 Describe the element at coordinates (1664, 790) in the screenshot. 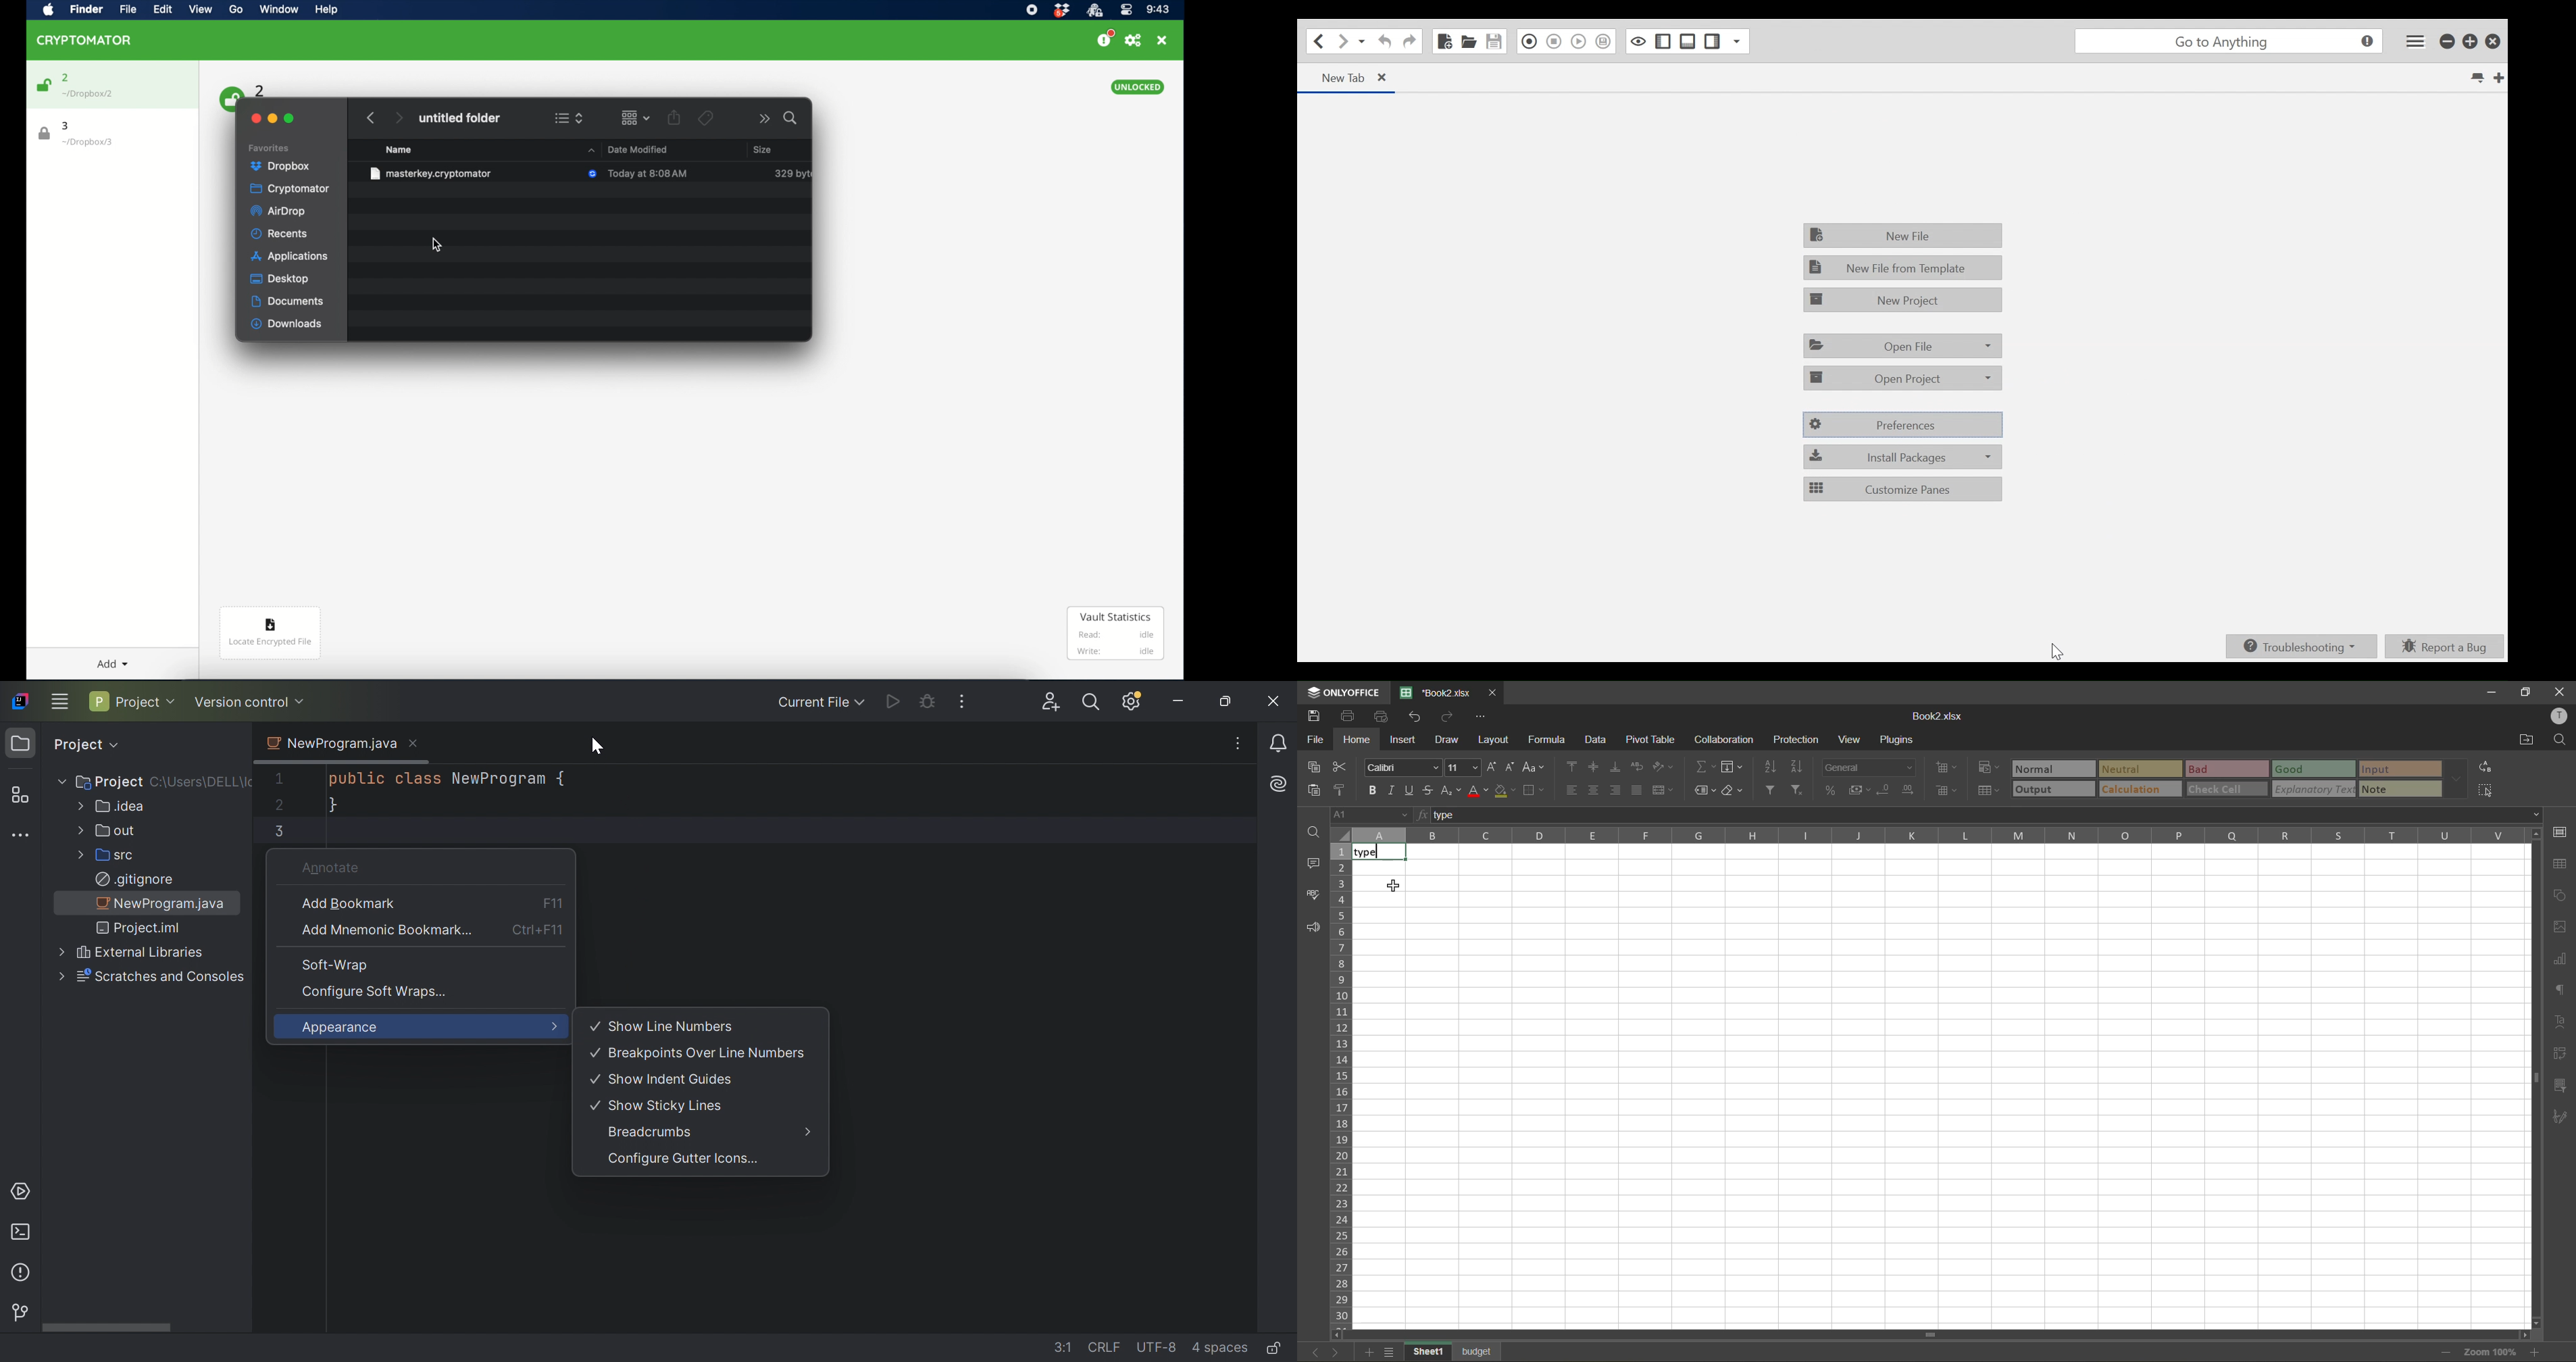

I see `merge and center` at that location.